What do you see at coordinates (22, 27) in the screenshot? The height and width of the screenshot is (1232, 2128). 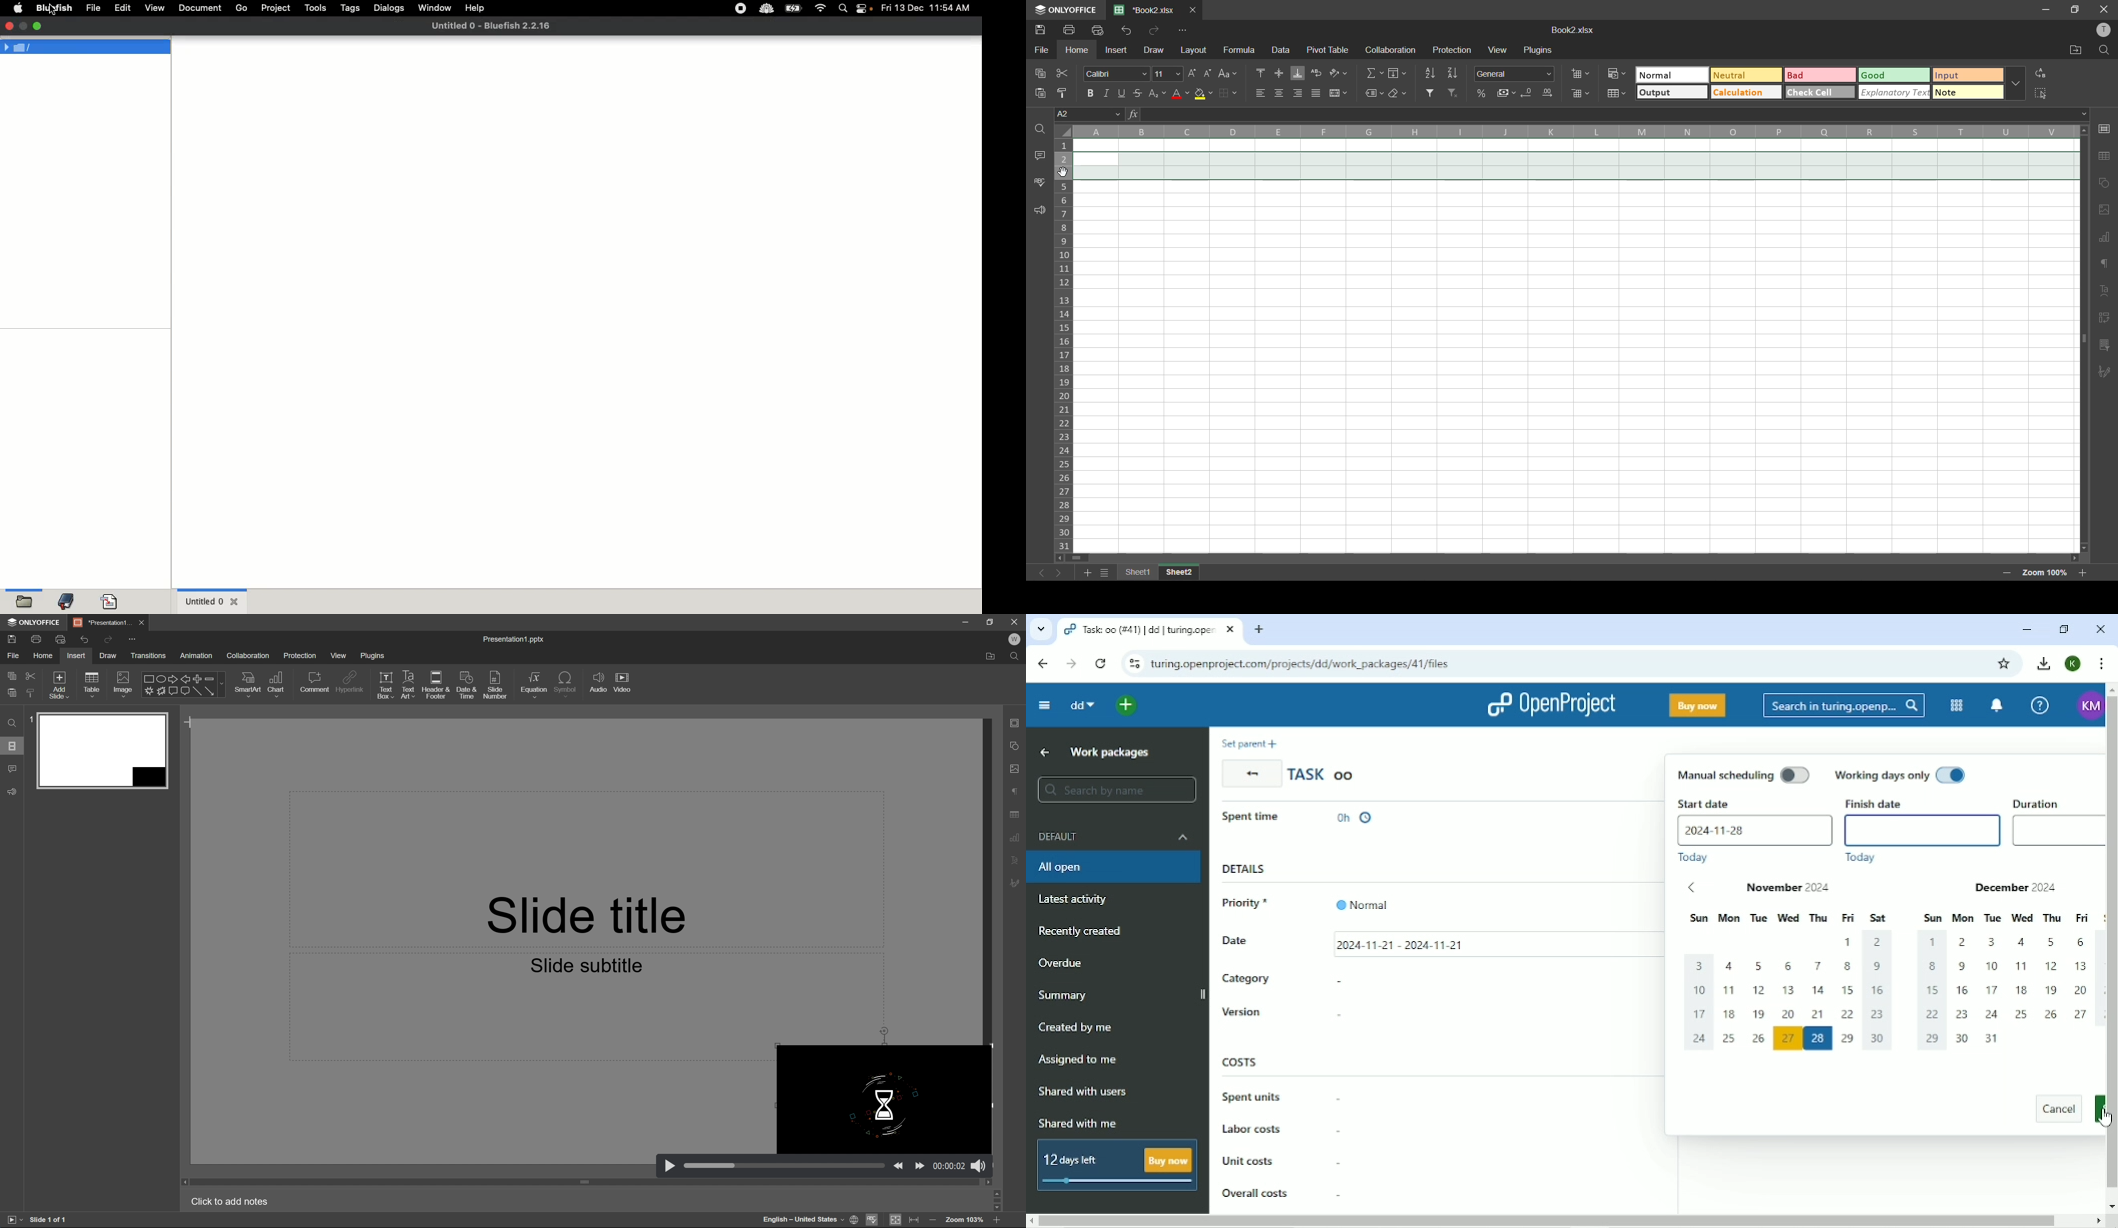 I see `minimize` at bounding box center [22, 27].